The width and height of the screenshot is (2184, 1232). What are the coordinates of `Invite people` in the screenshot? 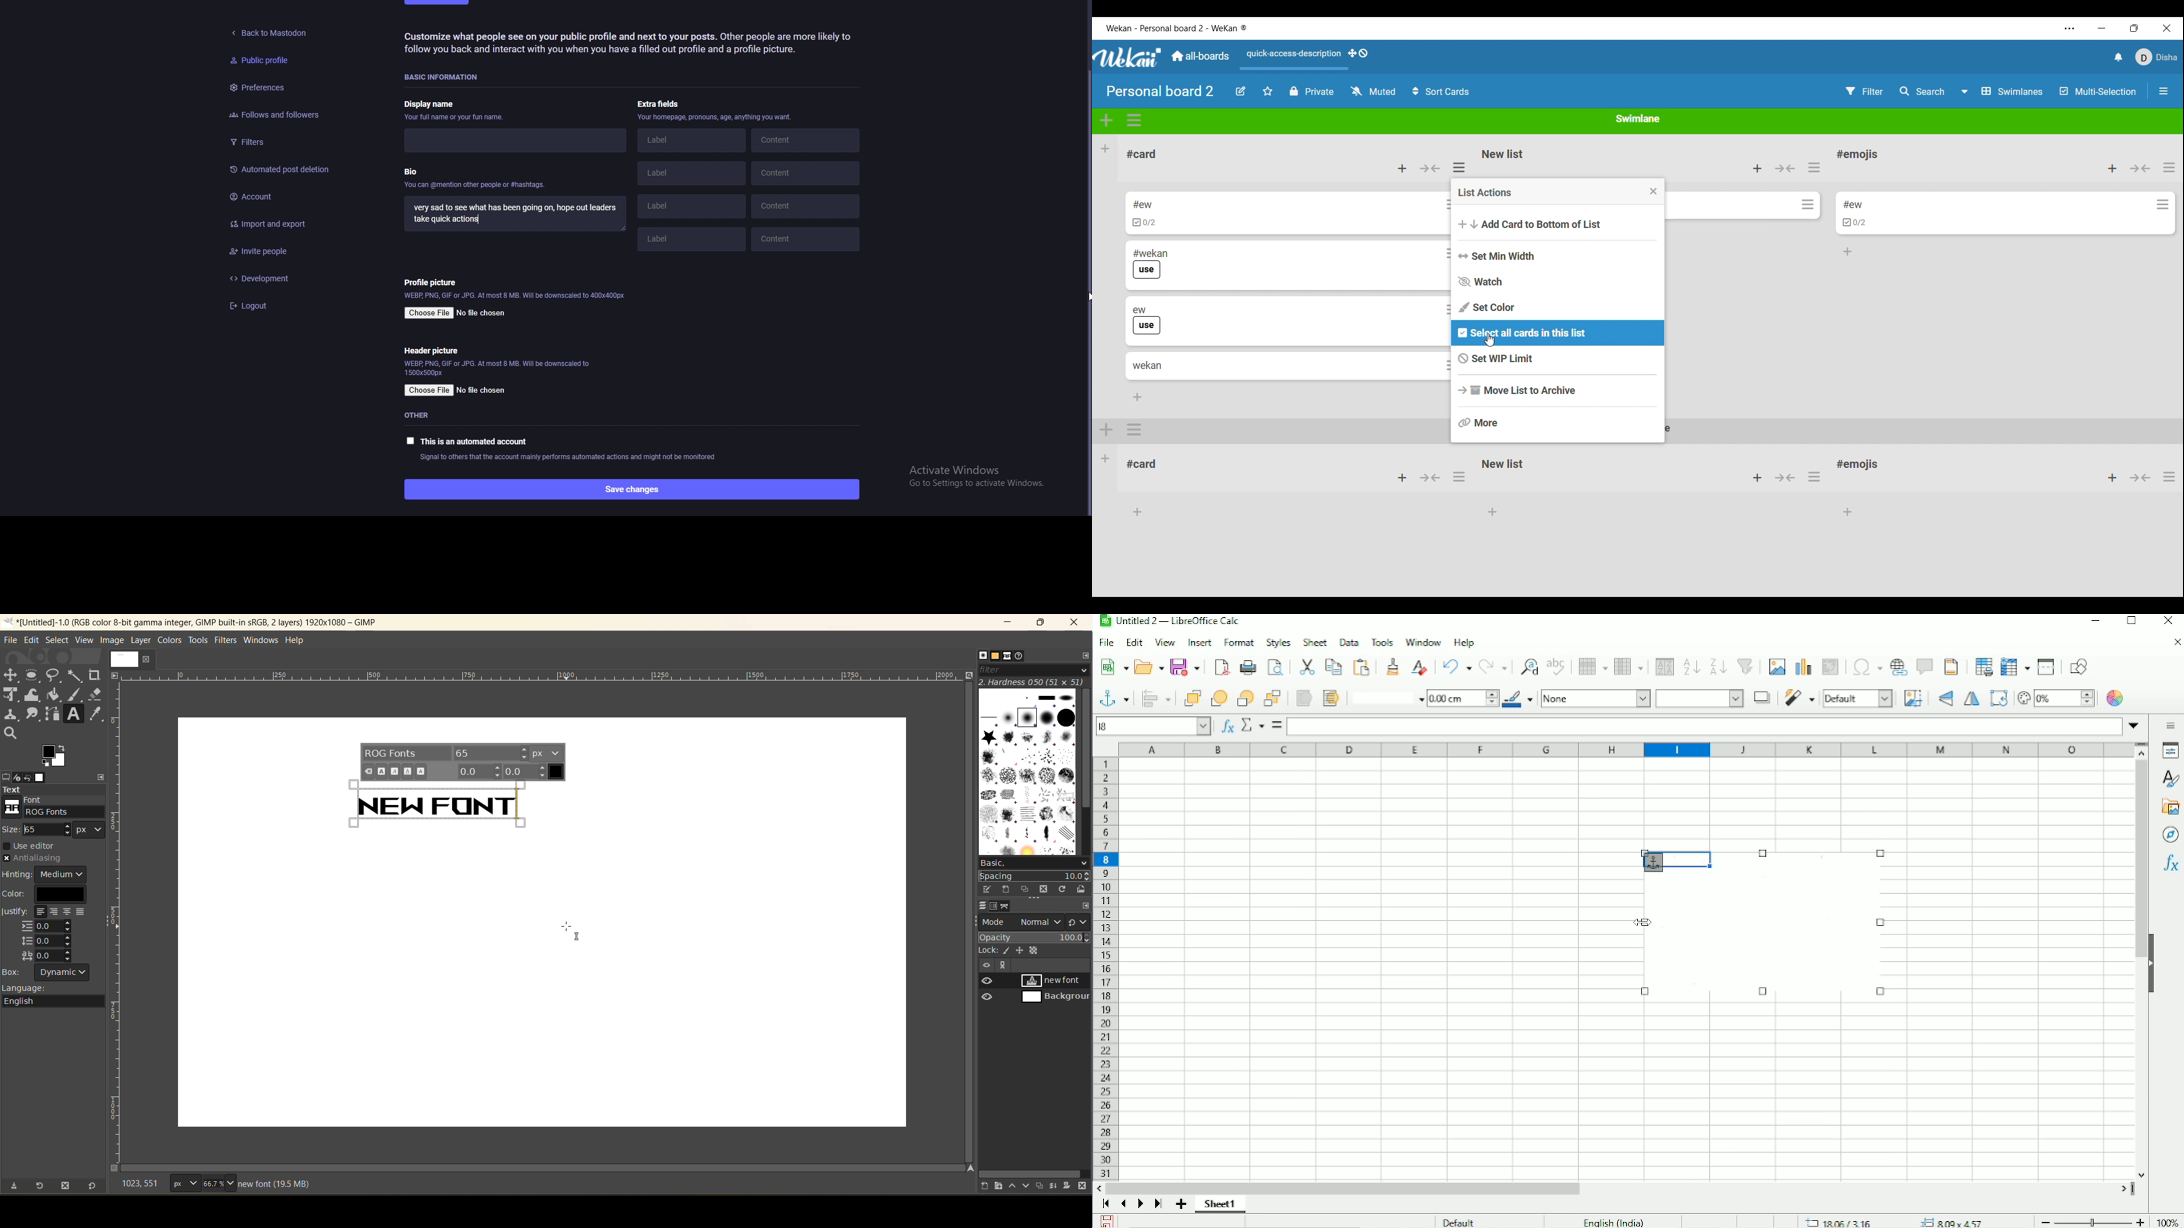 It's located at (288, 252).